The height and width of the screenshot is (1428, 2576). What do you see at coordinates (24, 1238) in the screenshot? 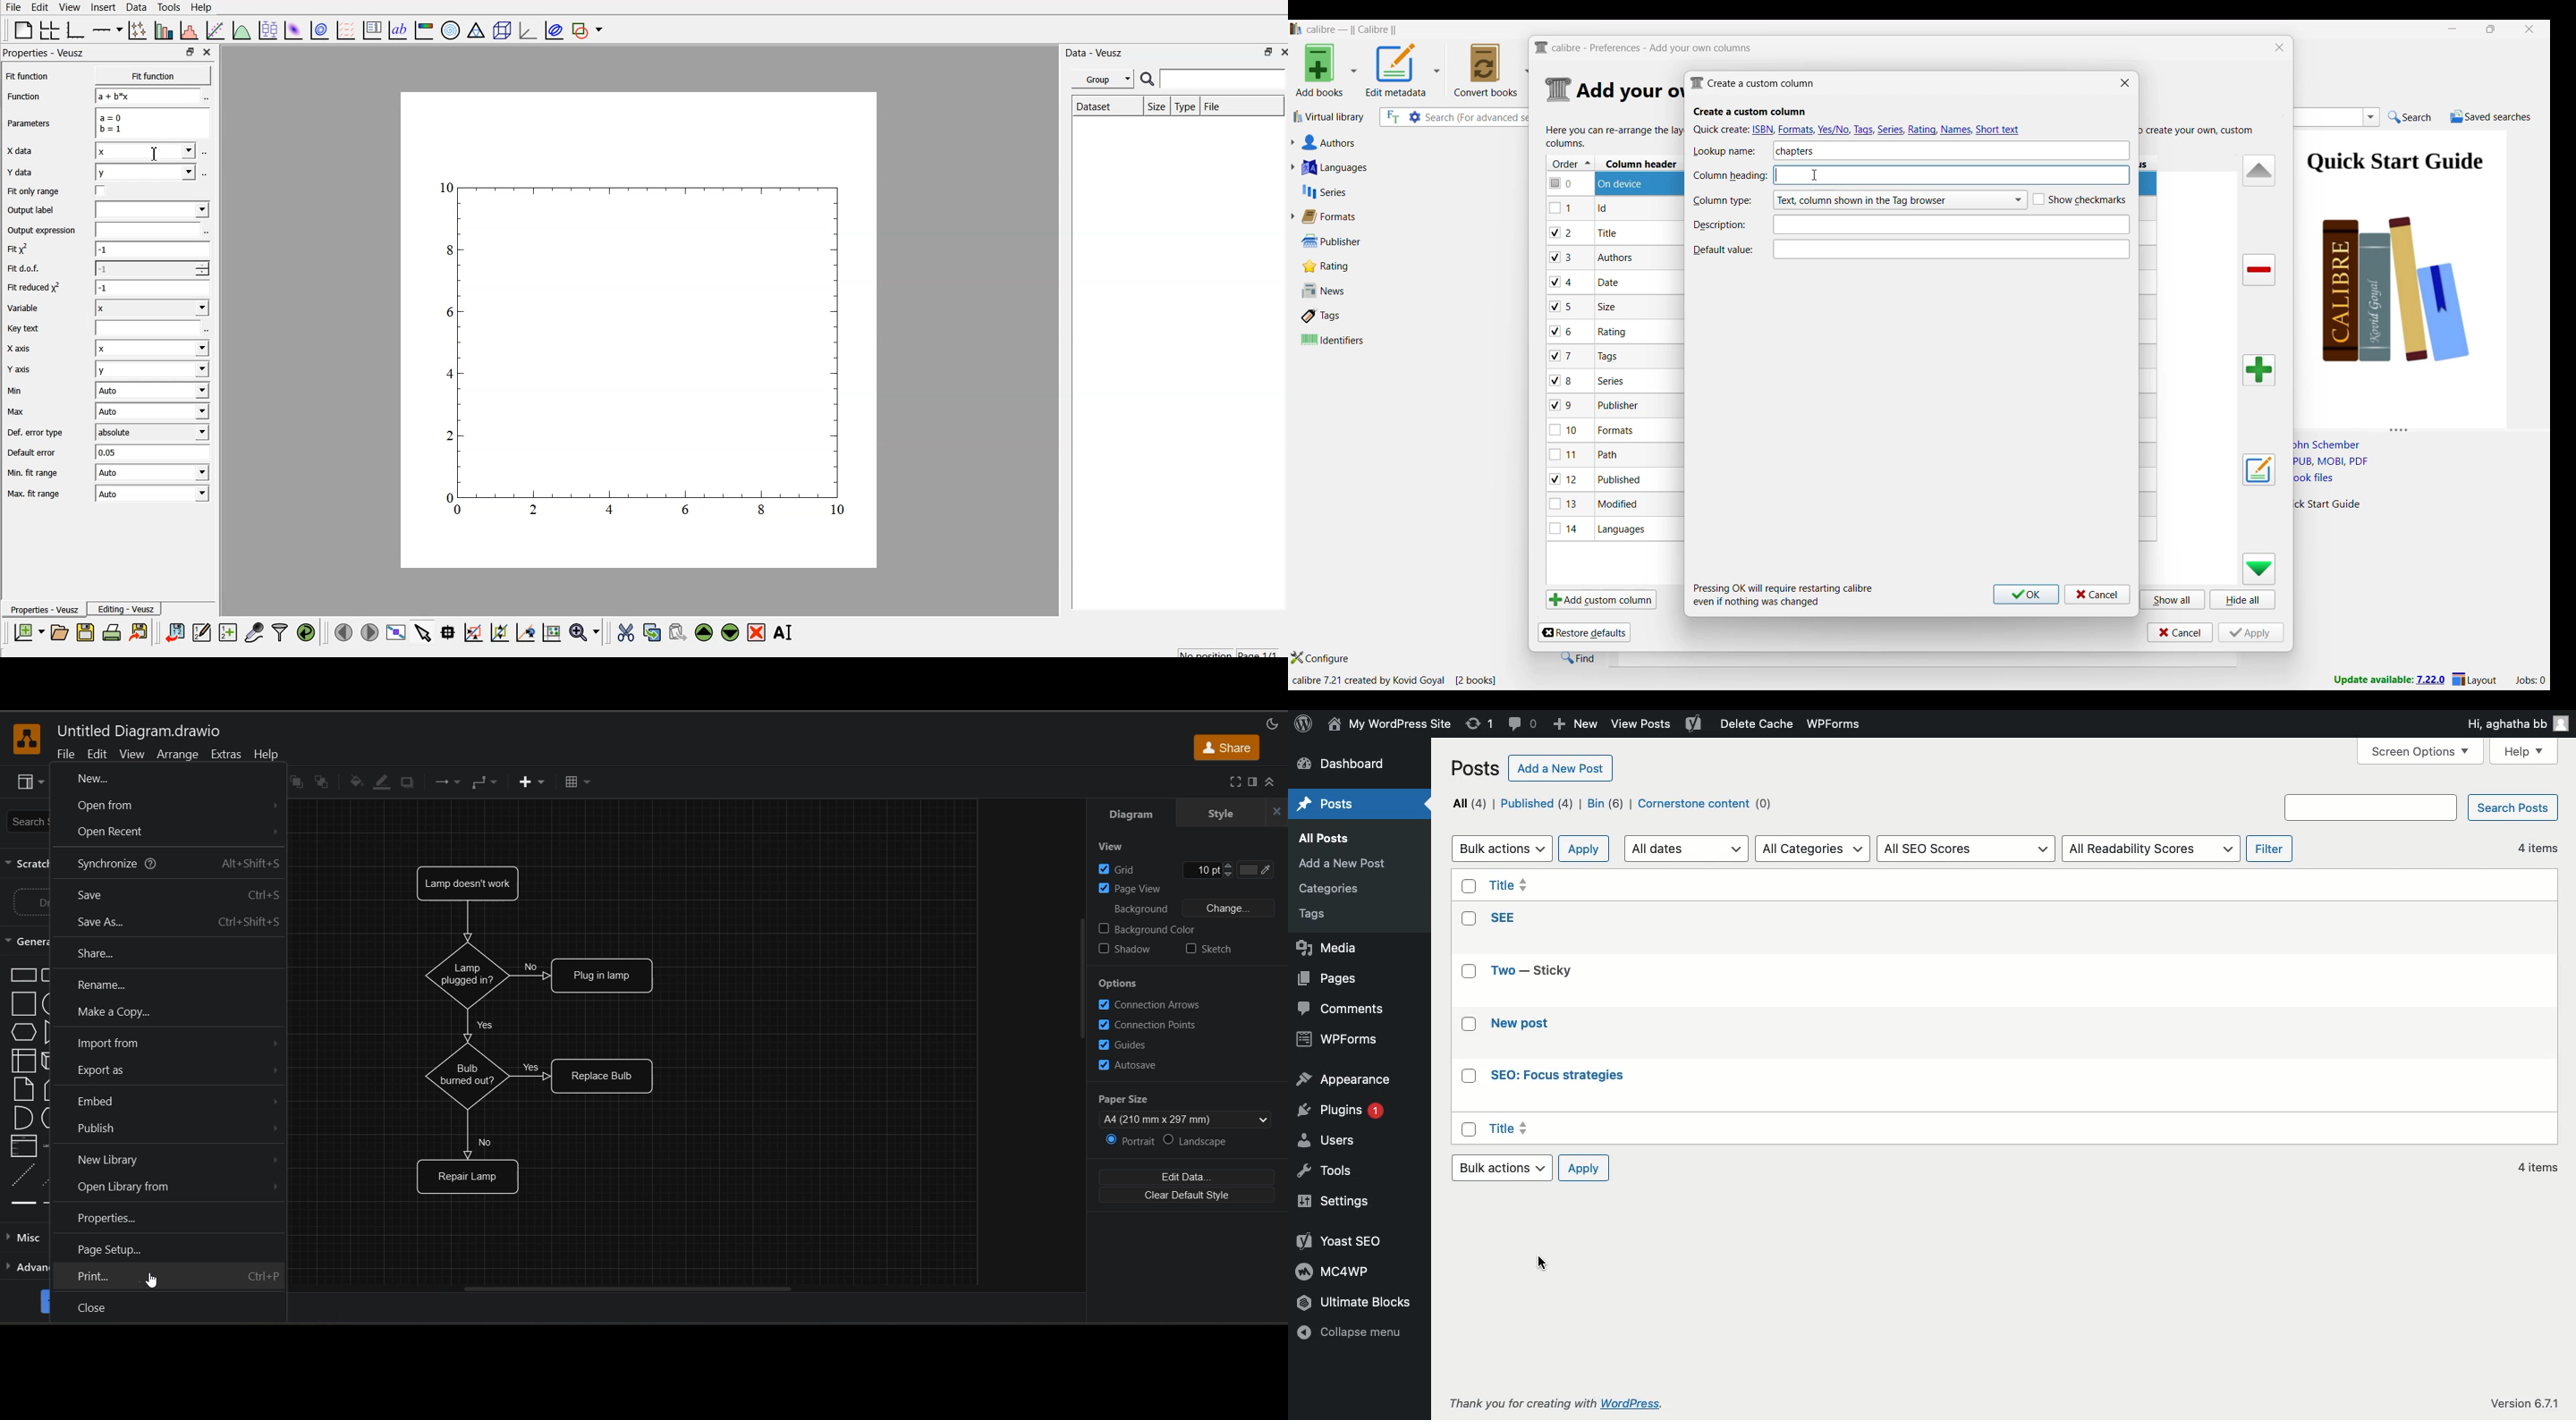
I see `misc` at bounding box center [24, 1238].